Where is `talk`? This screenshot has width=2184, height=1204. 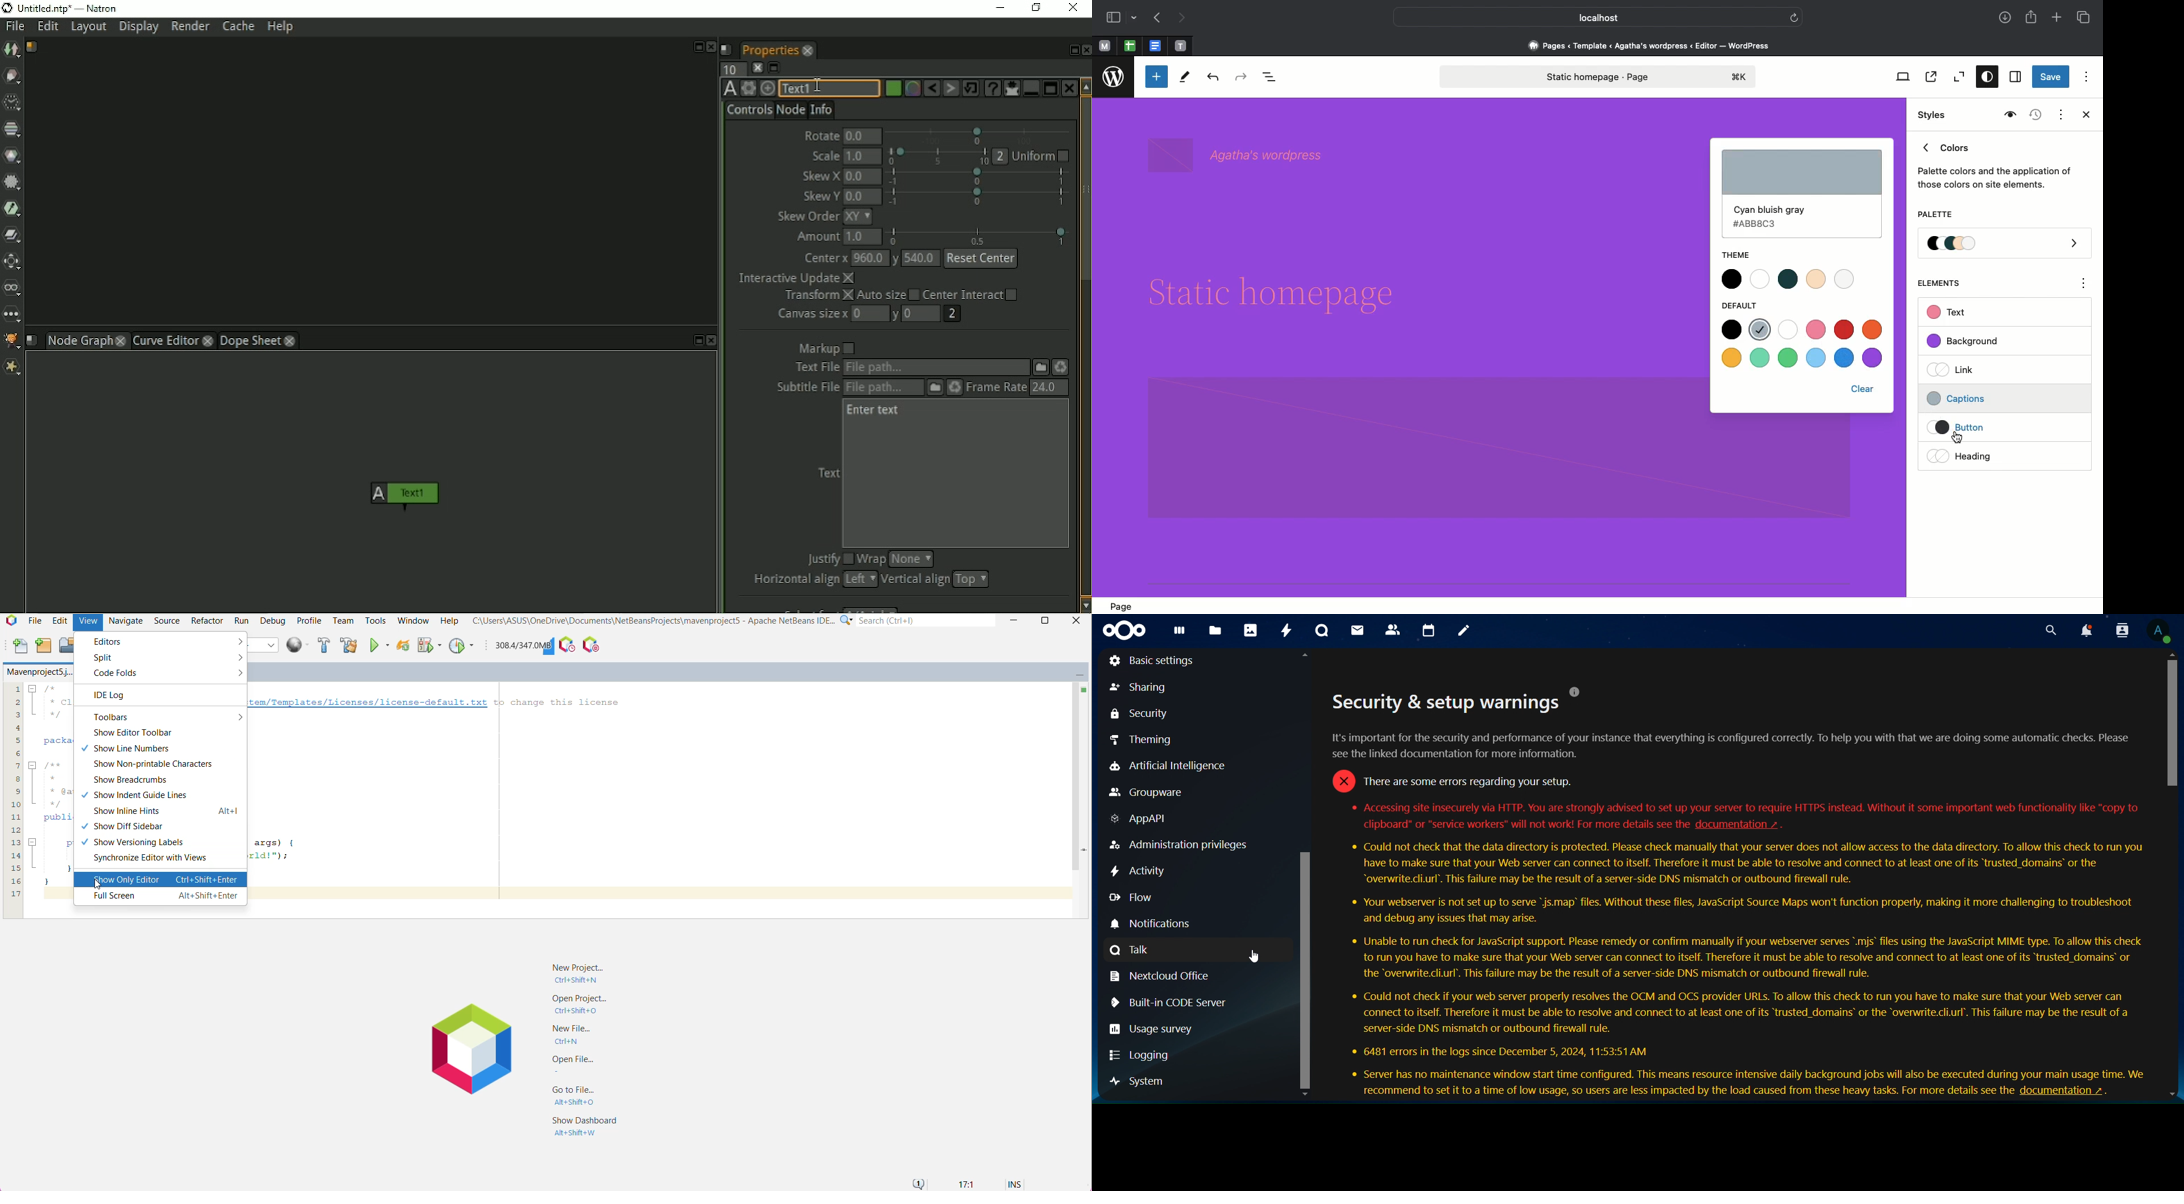 talk is located at coordinates (1320, 631).